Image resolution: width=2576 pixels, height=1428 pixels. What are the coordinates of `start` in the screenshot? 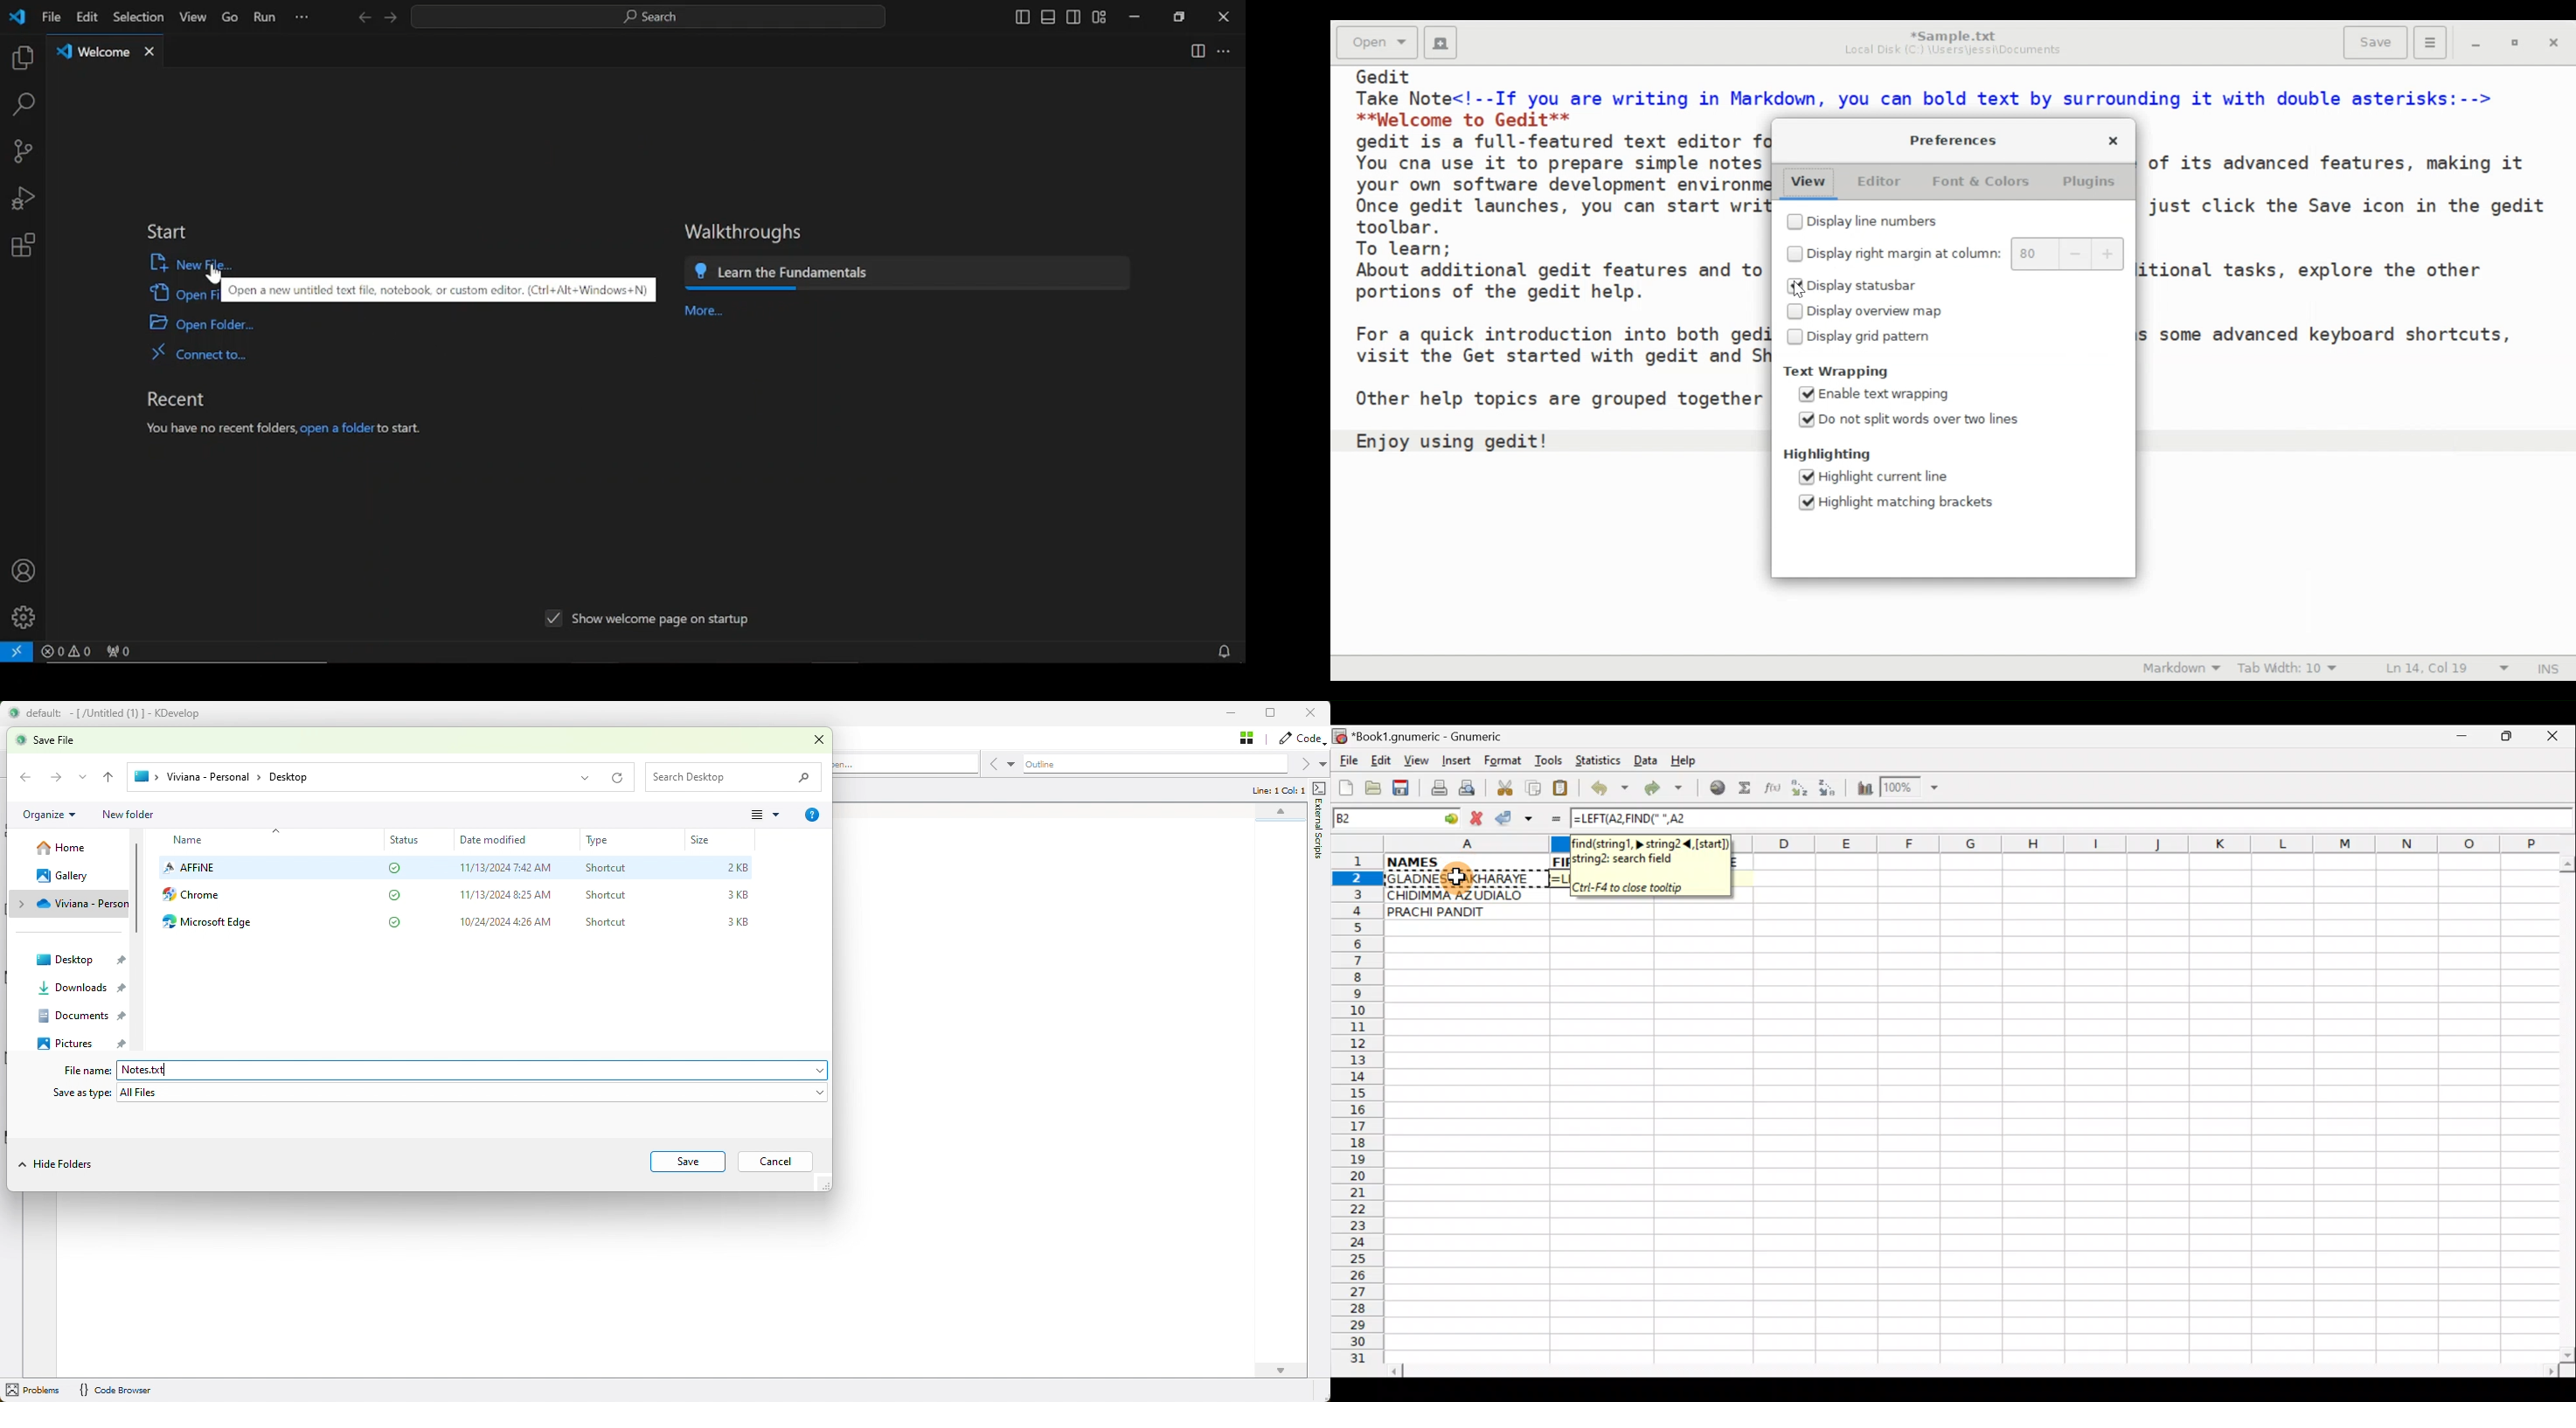 It's located at (167, 232).